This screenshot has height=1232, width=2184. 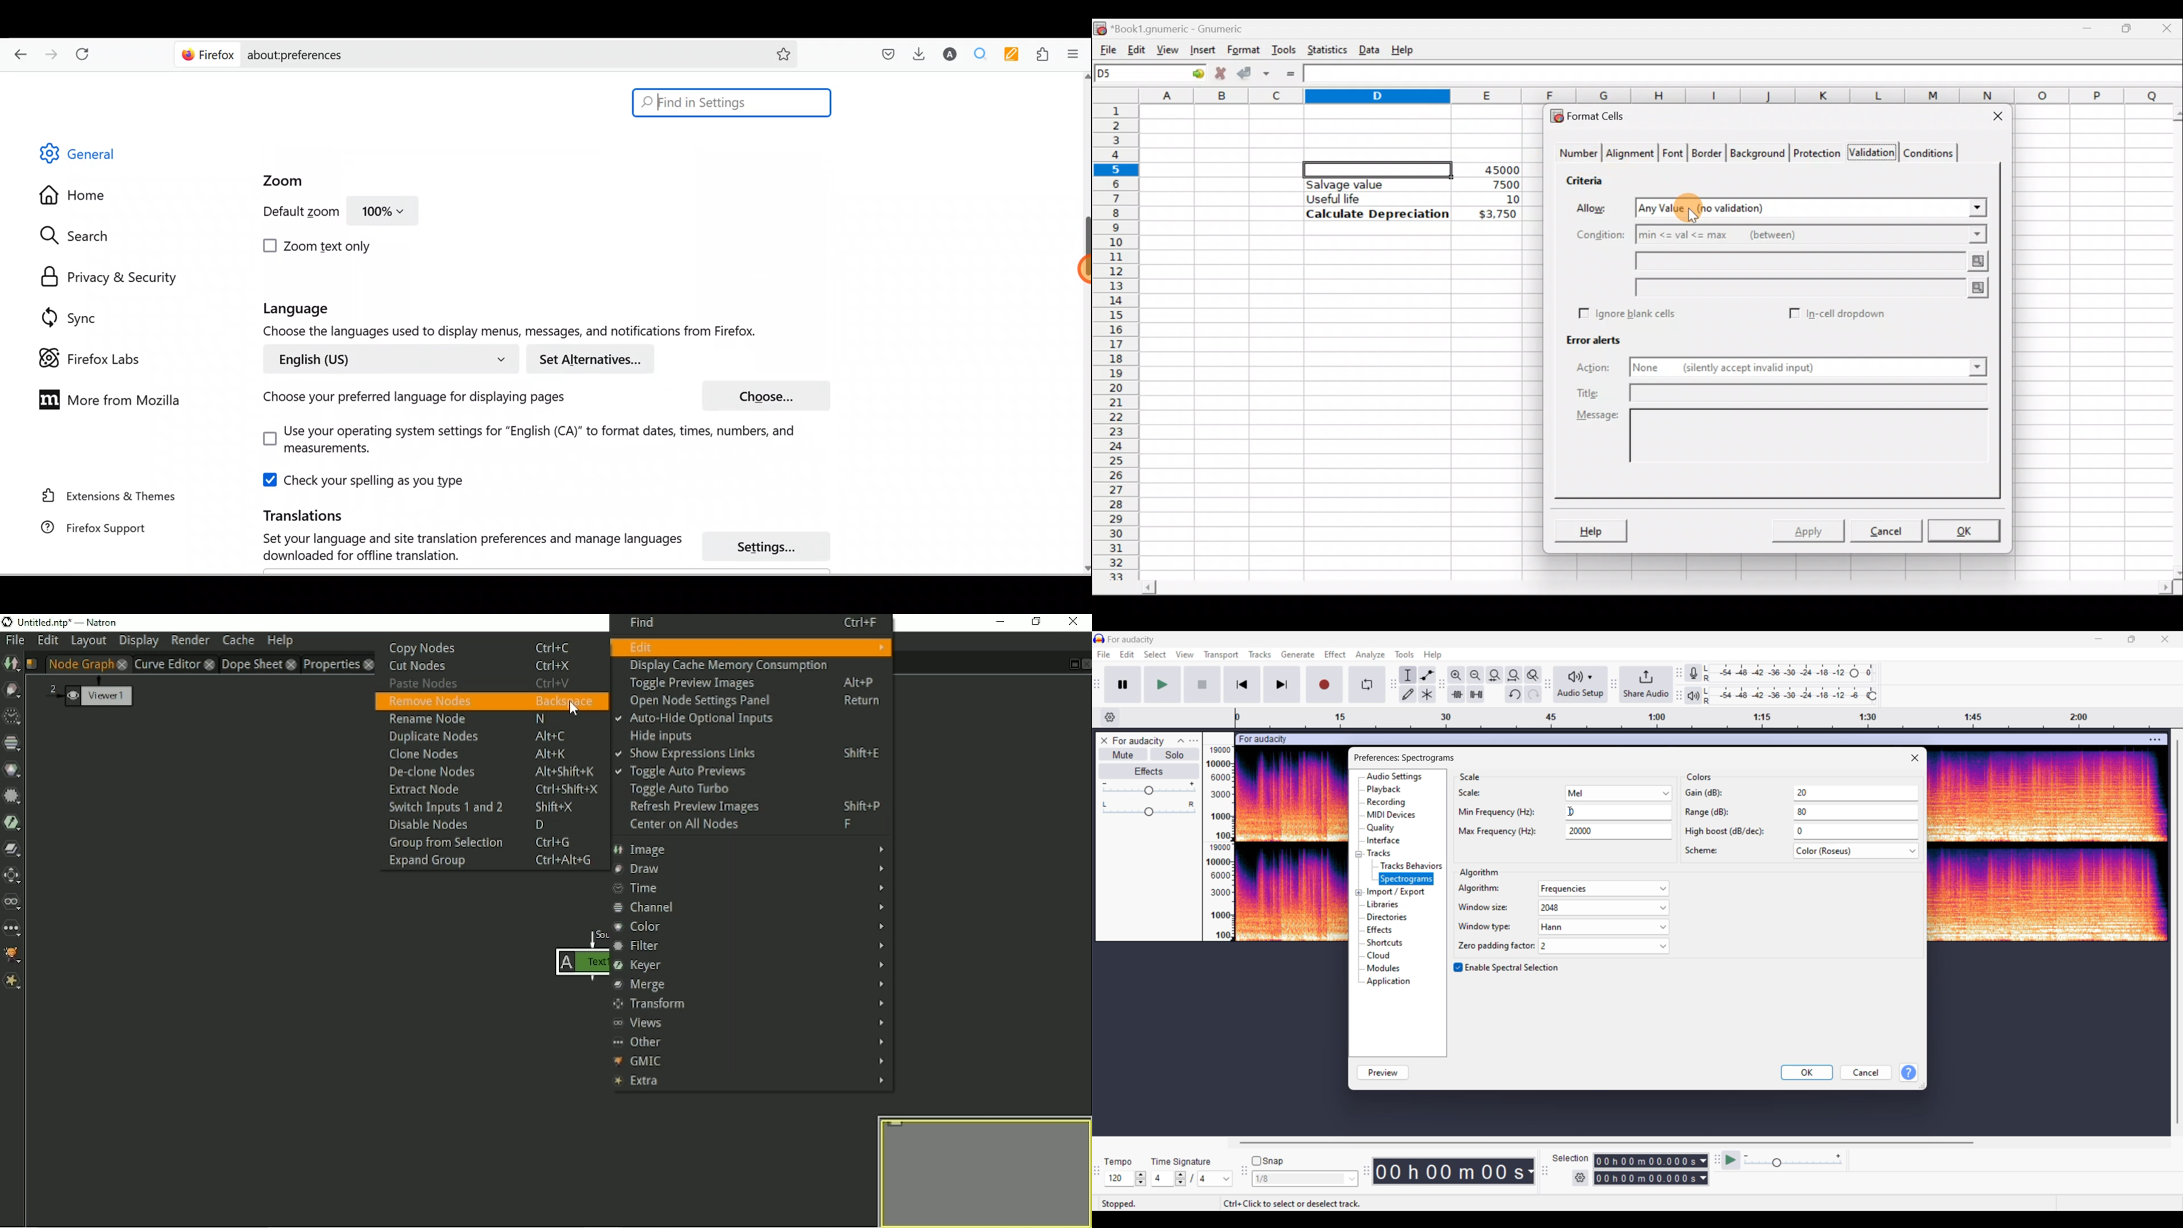 What do you see at coordinates (1816, 530) in the screenshot?
I see `Apply` at bounding box center [1816, 530].